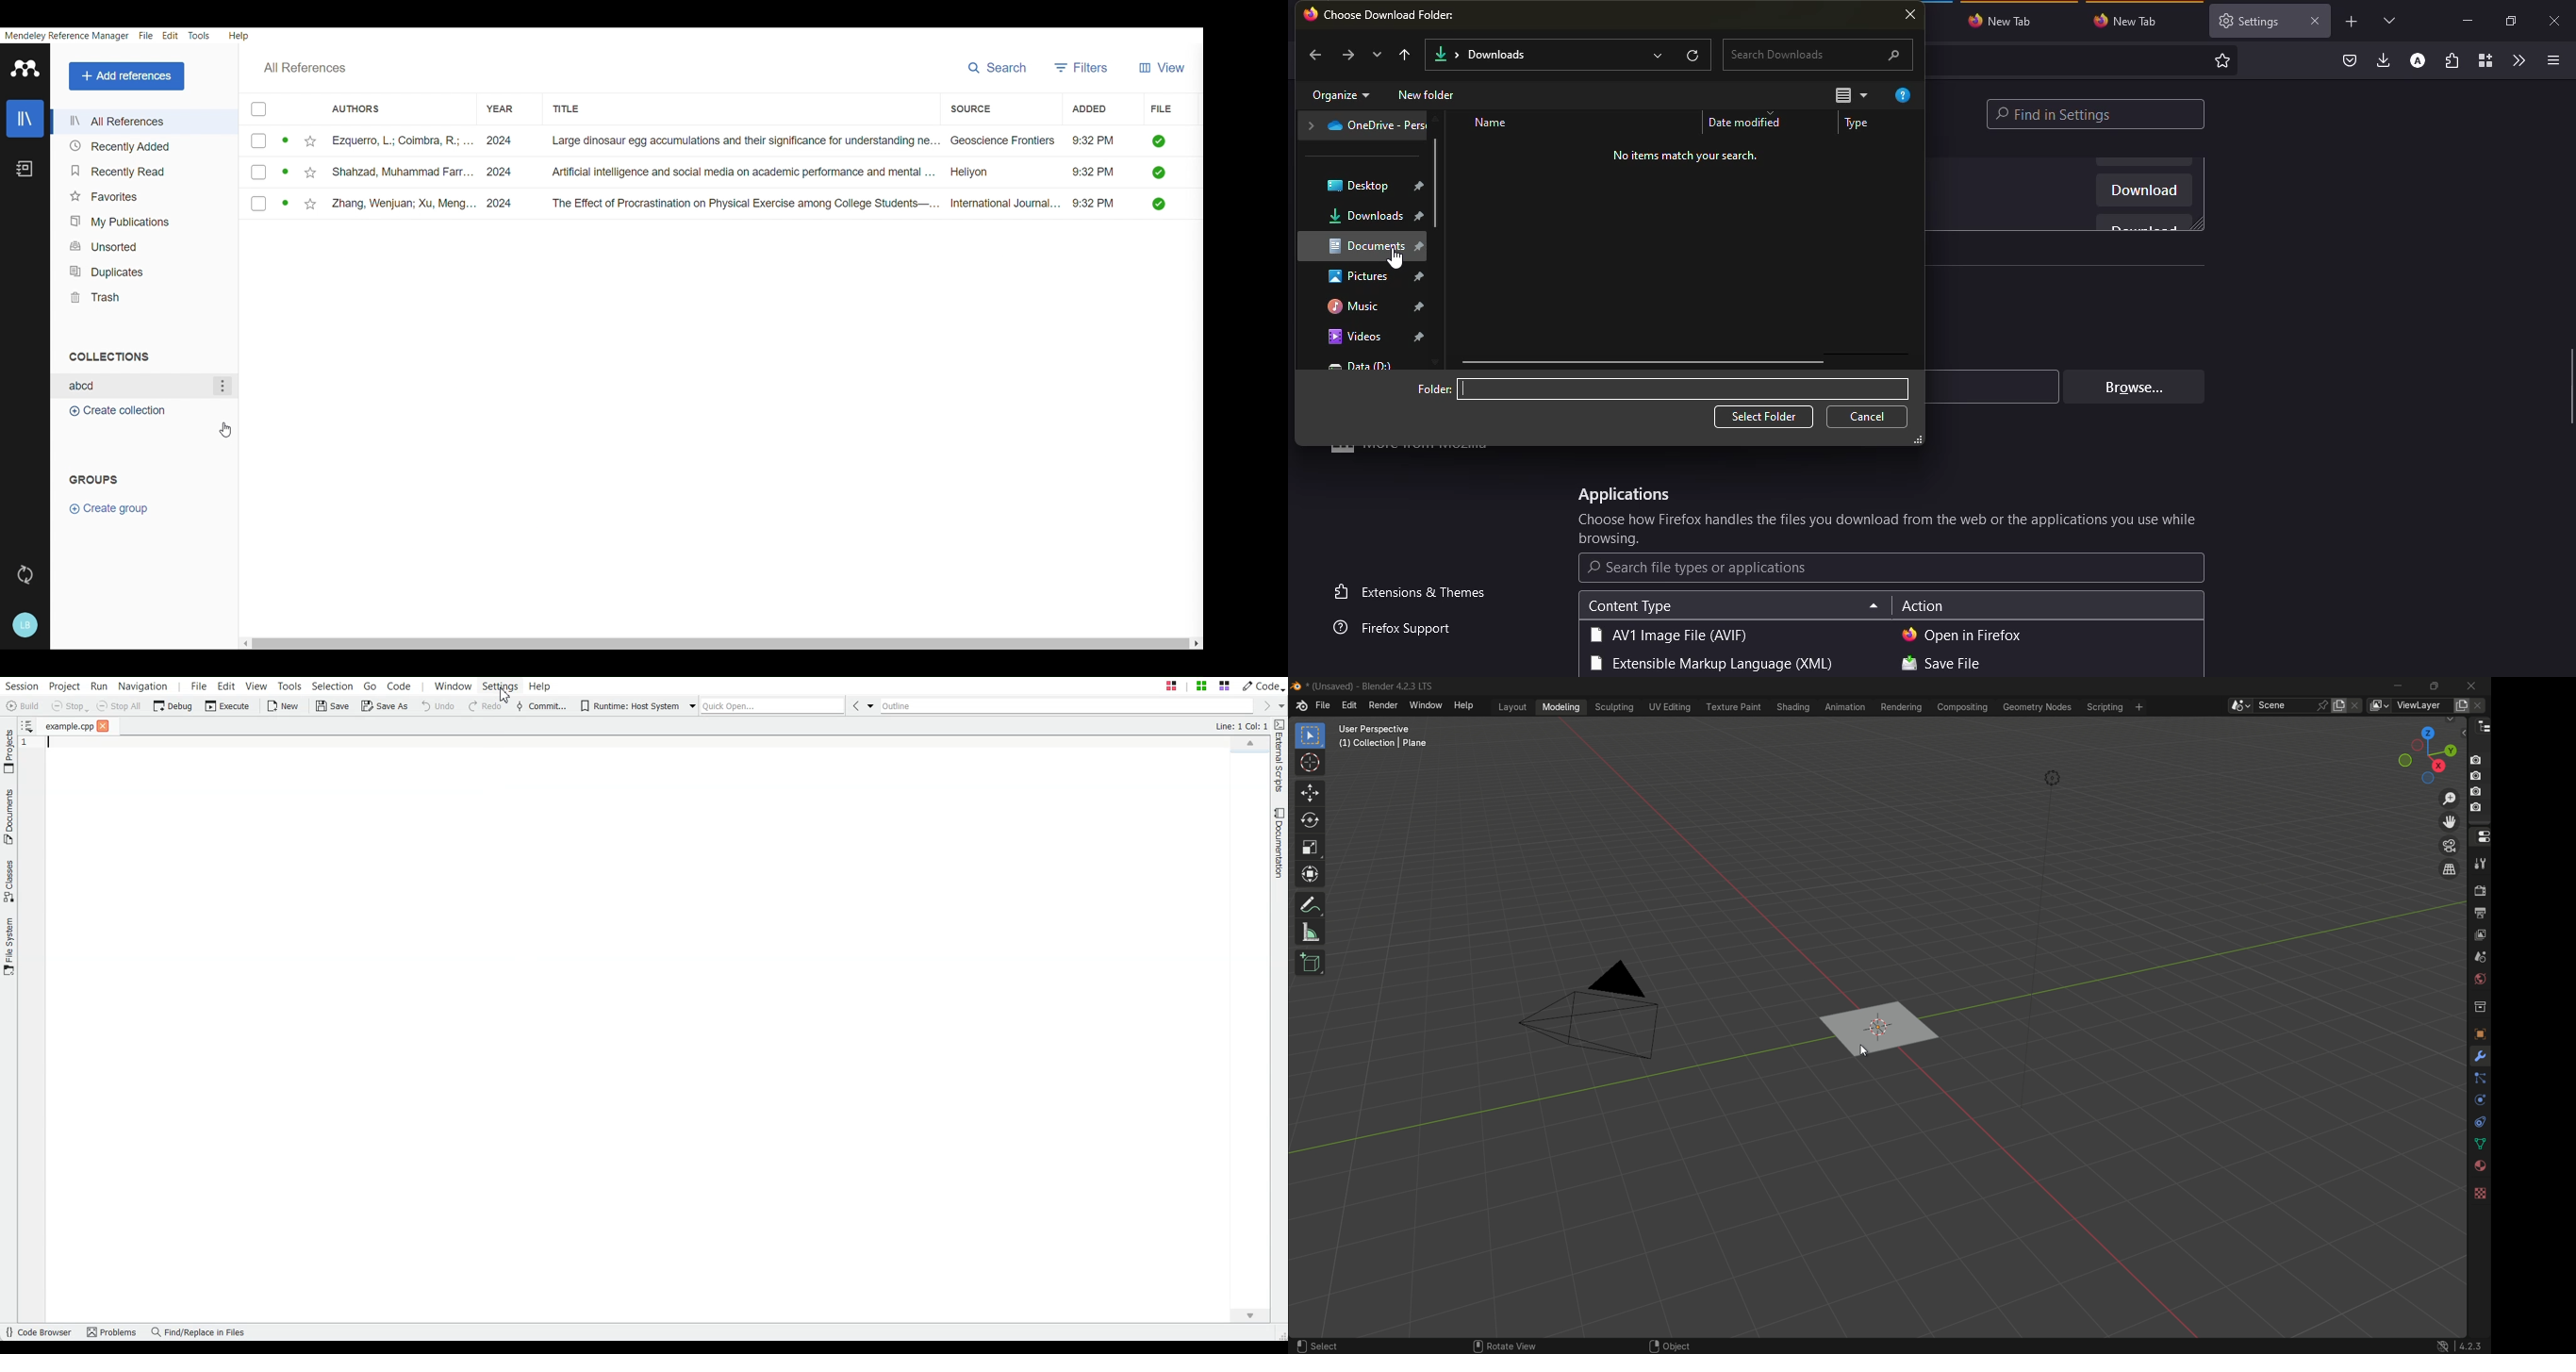  What do you see at coordinates (1361, 277) in the screenshot?
I see `location` at bounding box center [1361, 277].